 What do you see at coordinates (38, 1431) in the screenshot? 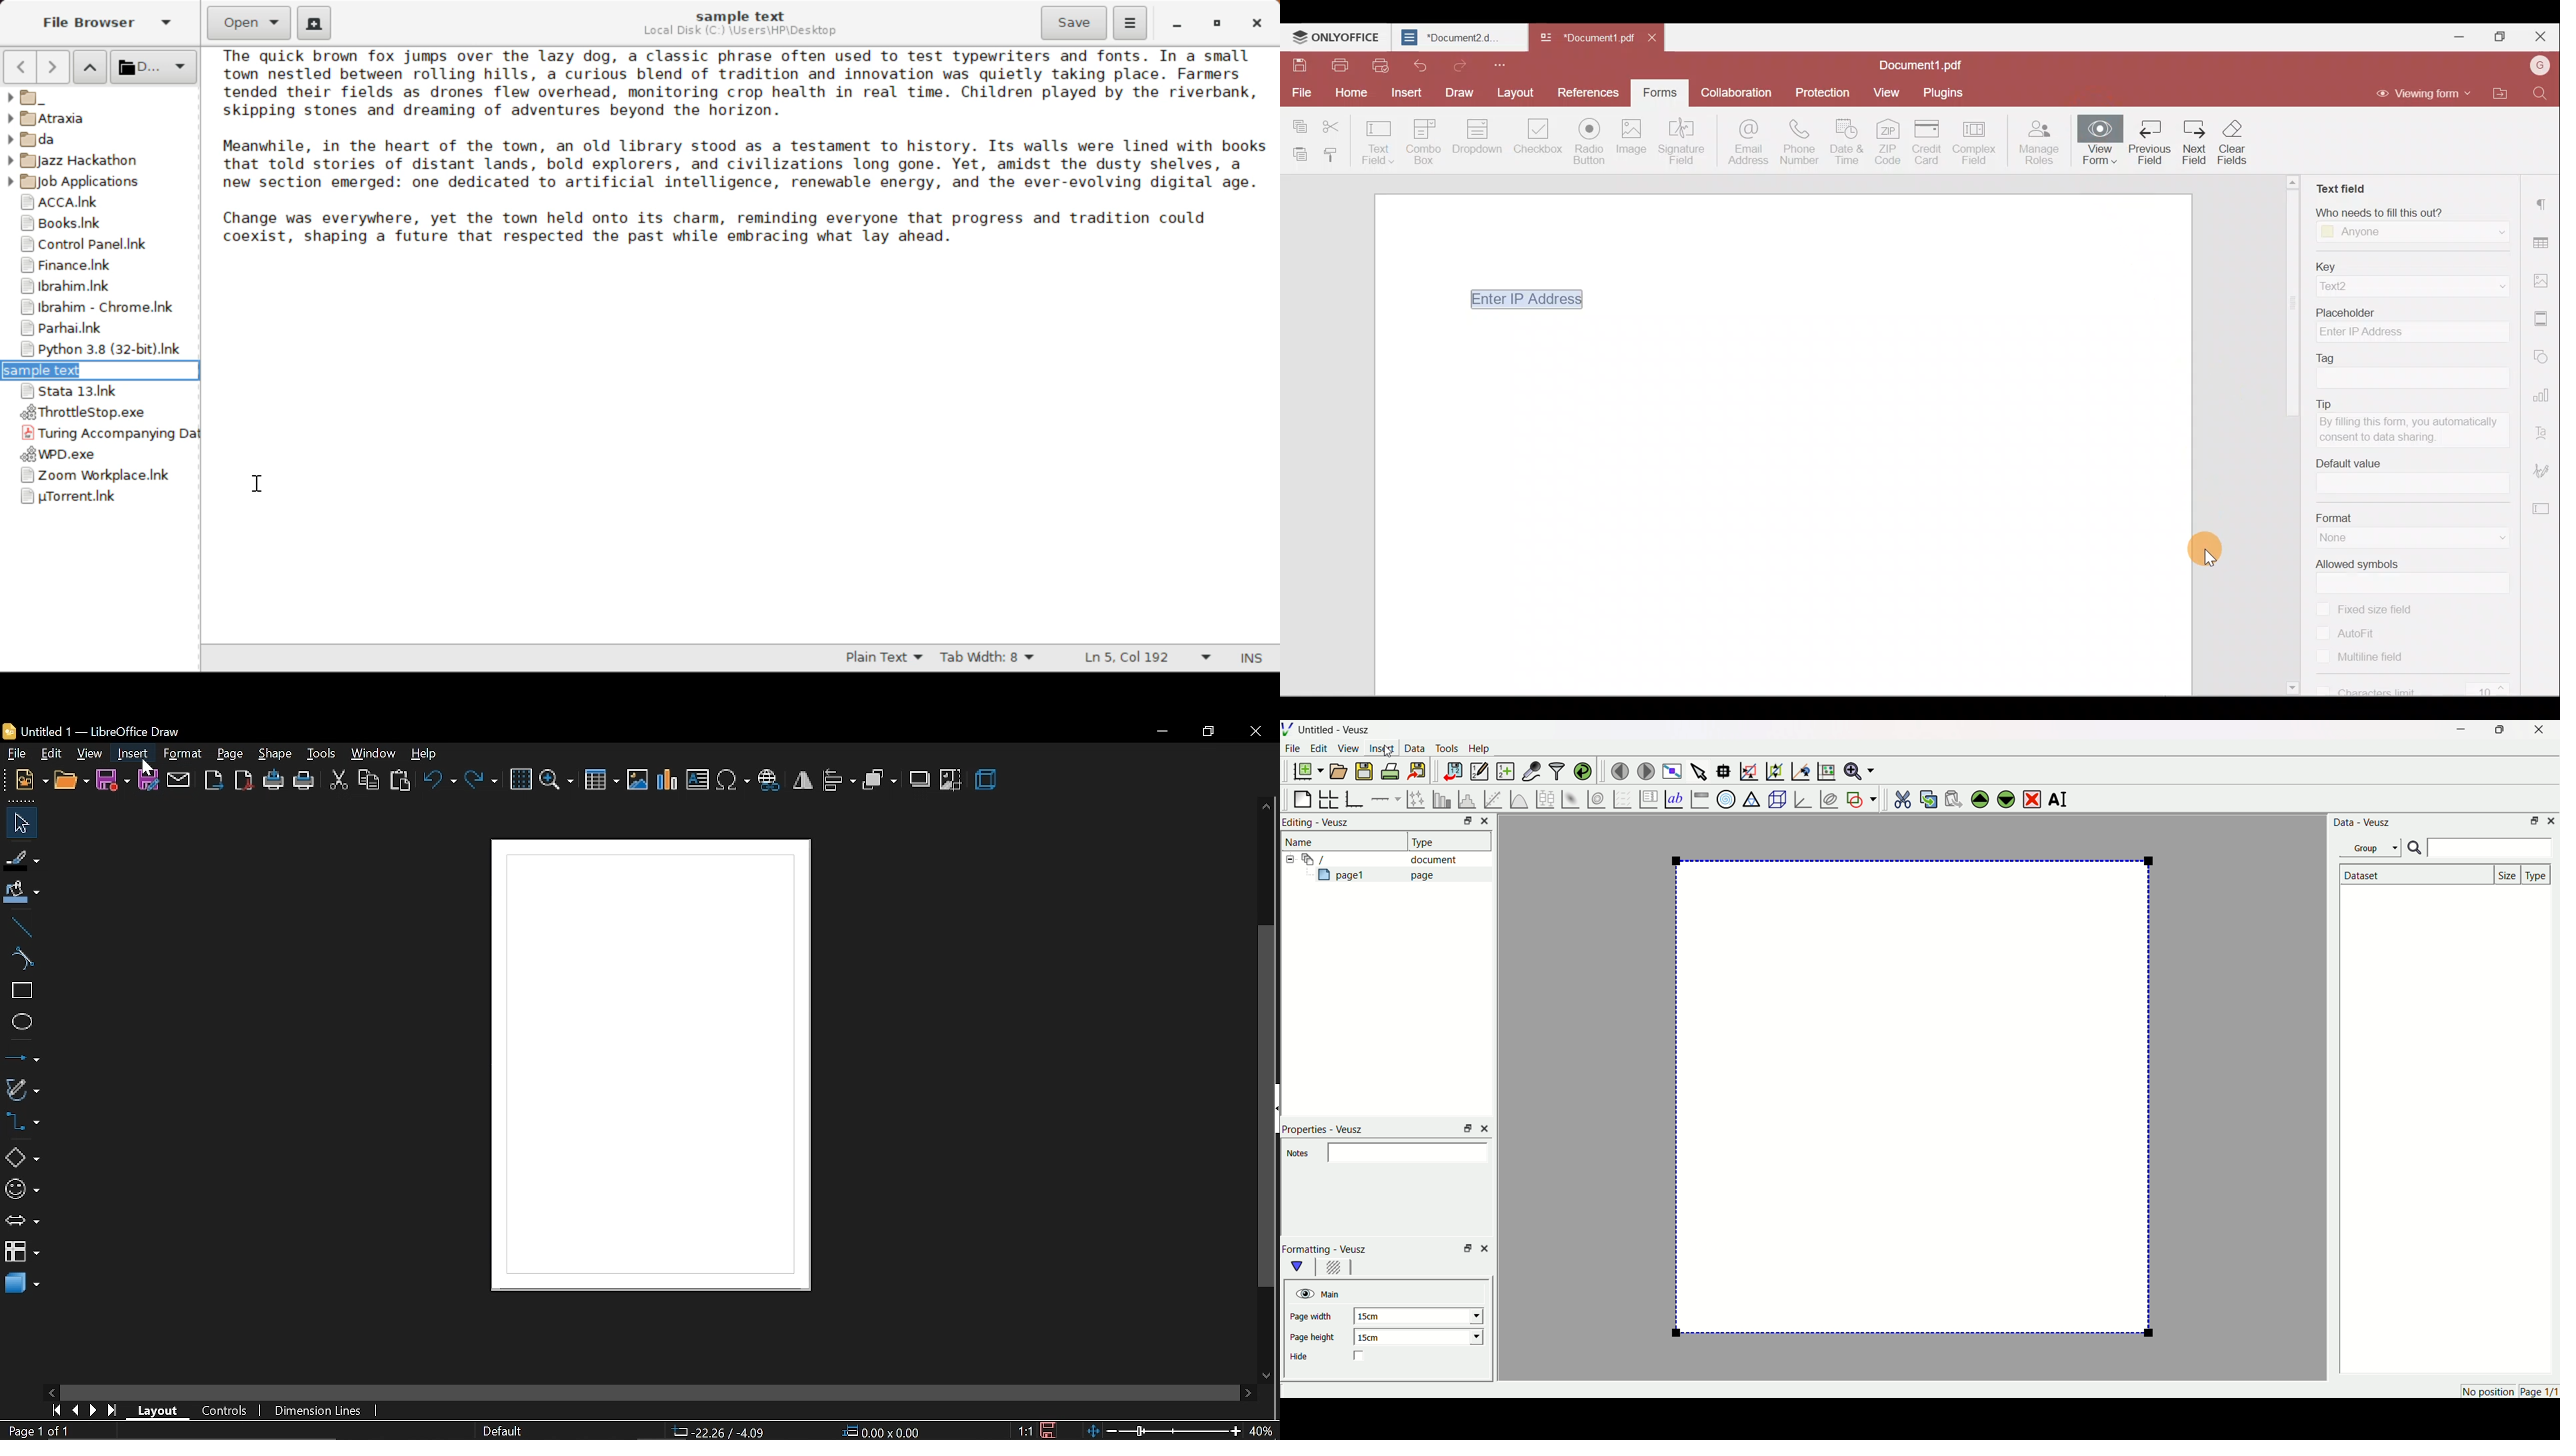
I see `Page 1 of 1` at bounding box center [38, 1431].